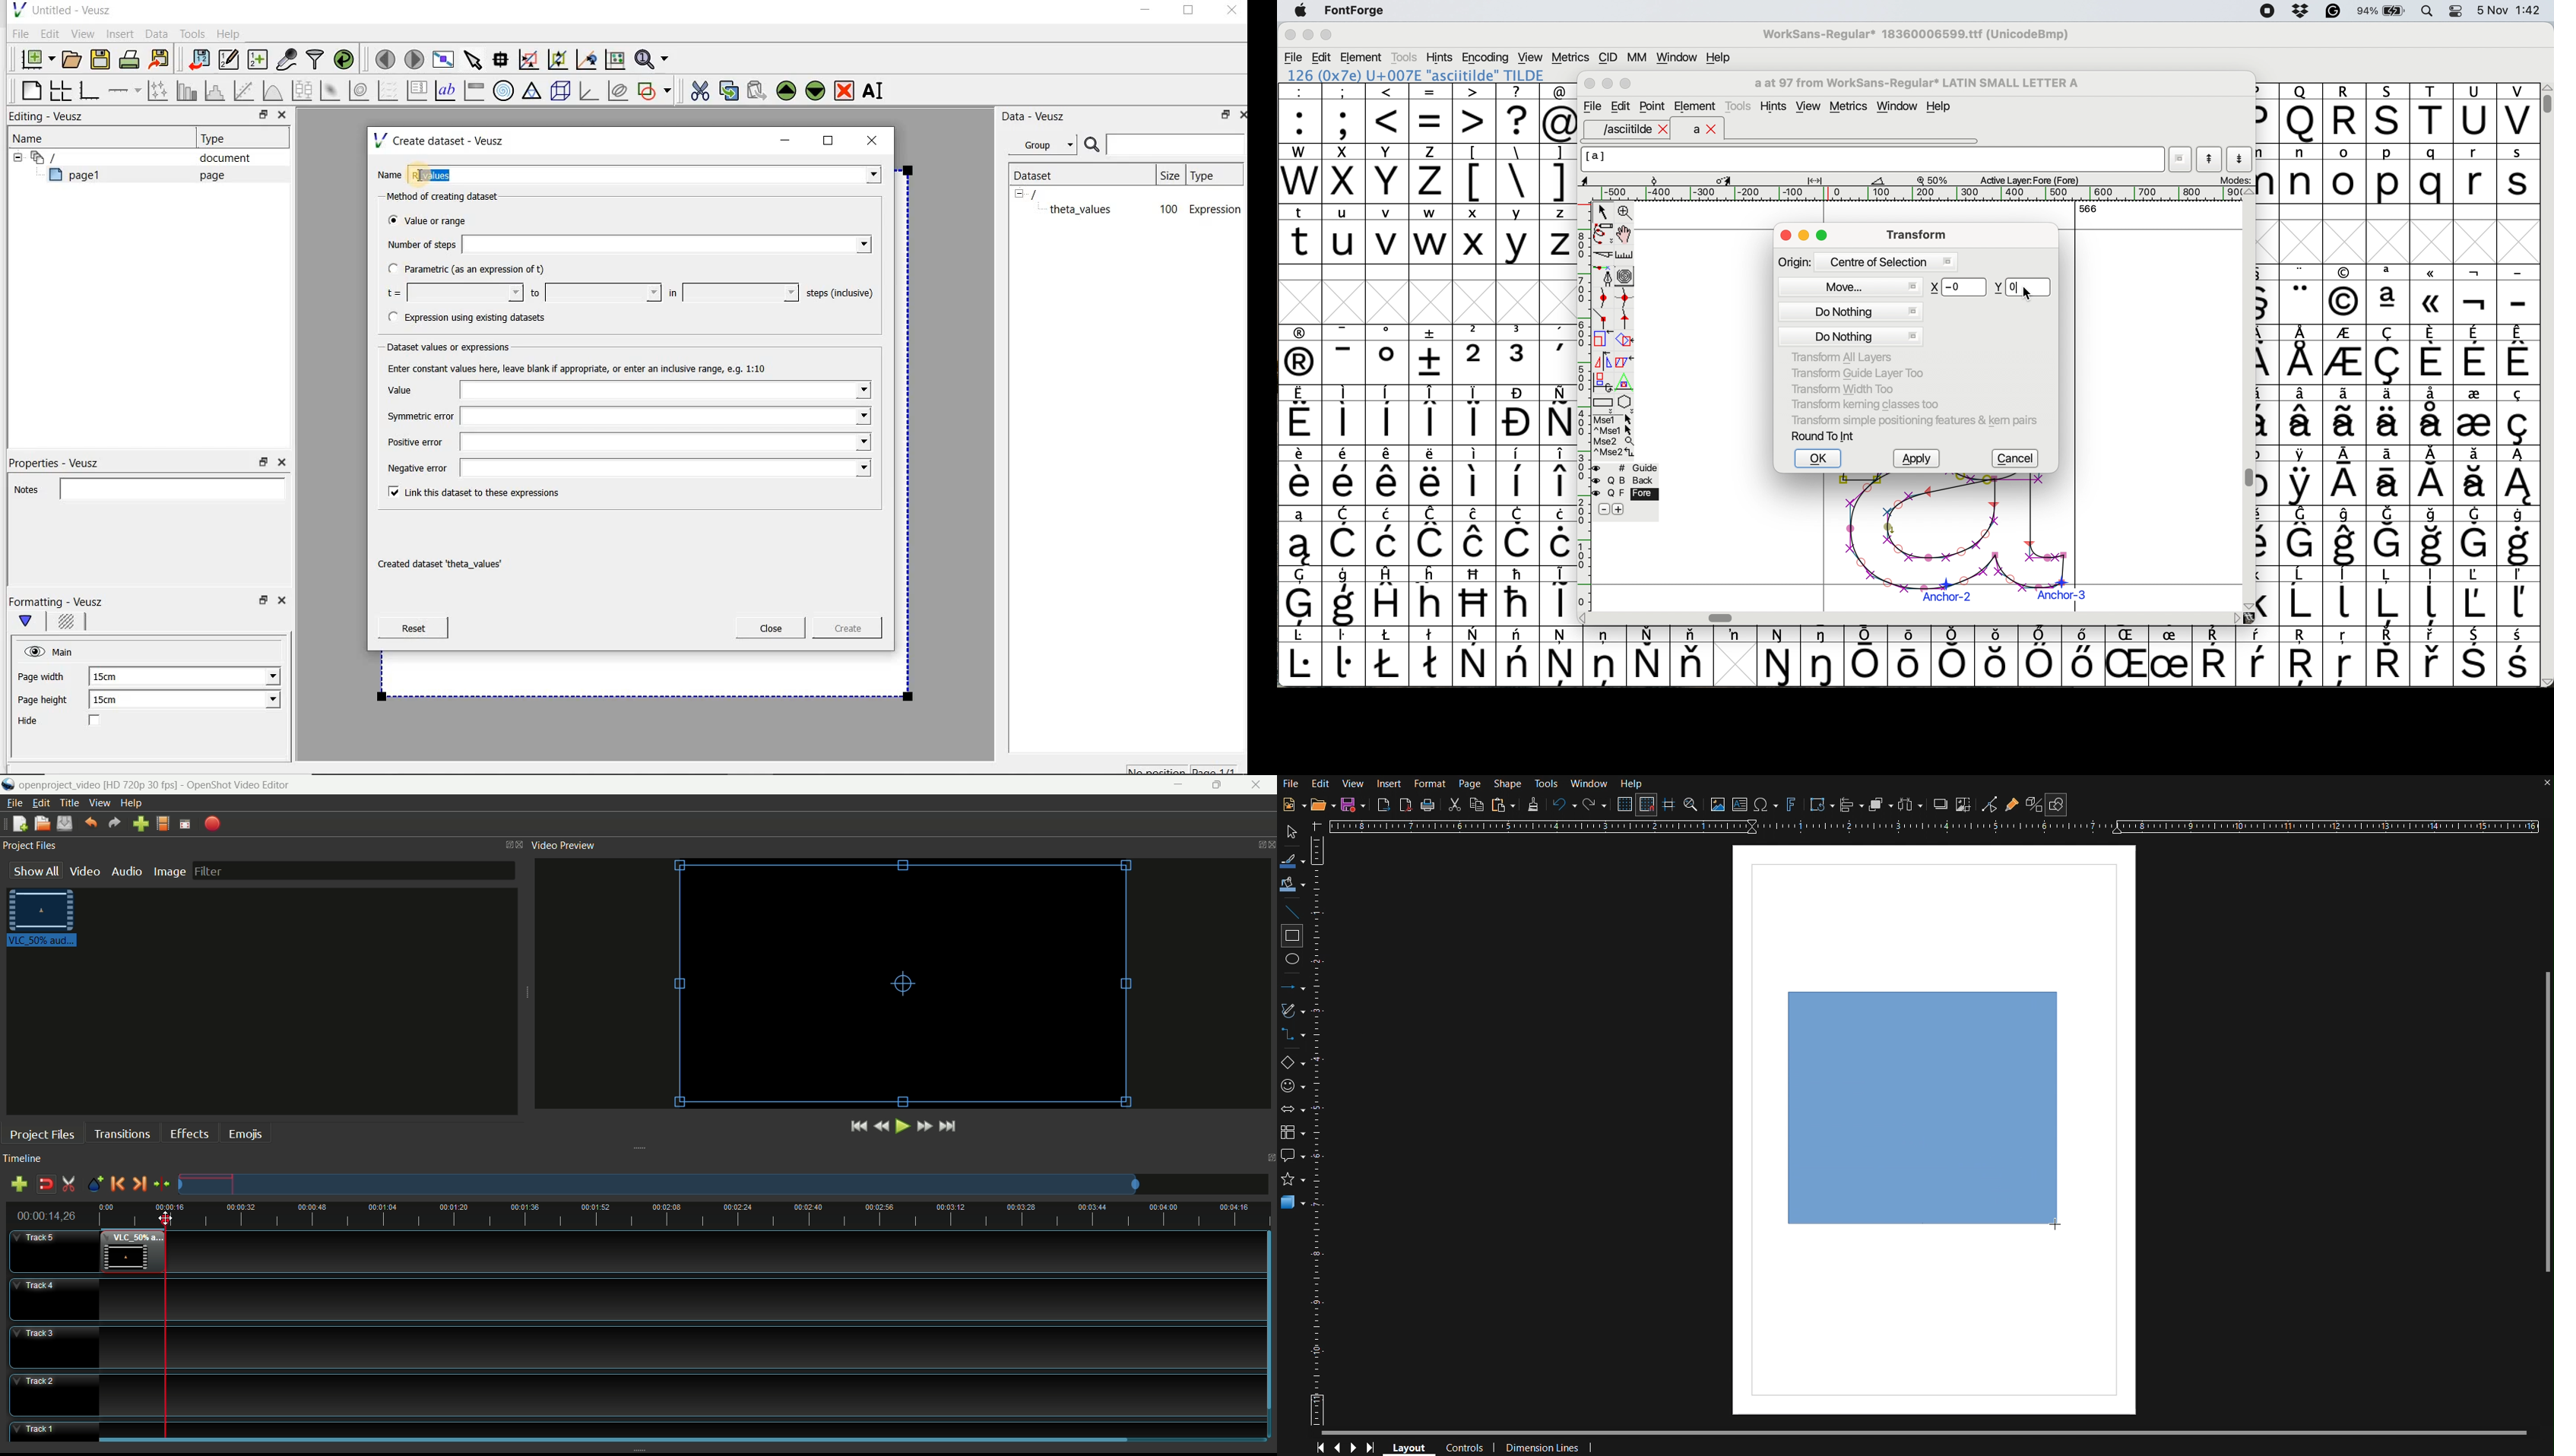 This screenshot has height=1456, width=2576. I want to click on Transformations, so click(1820, 805).